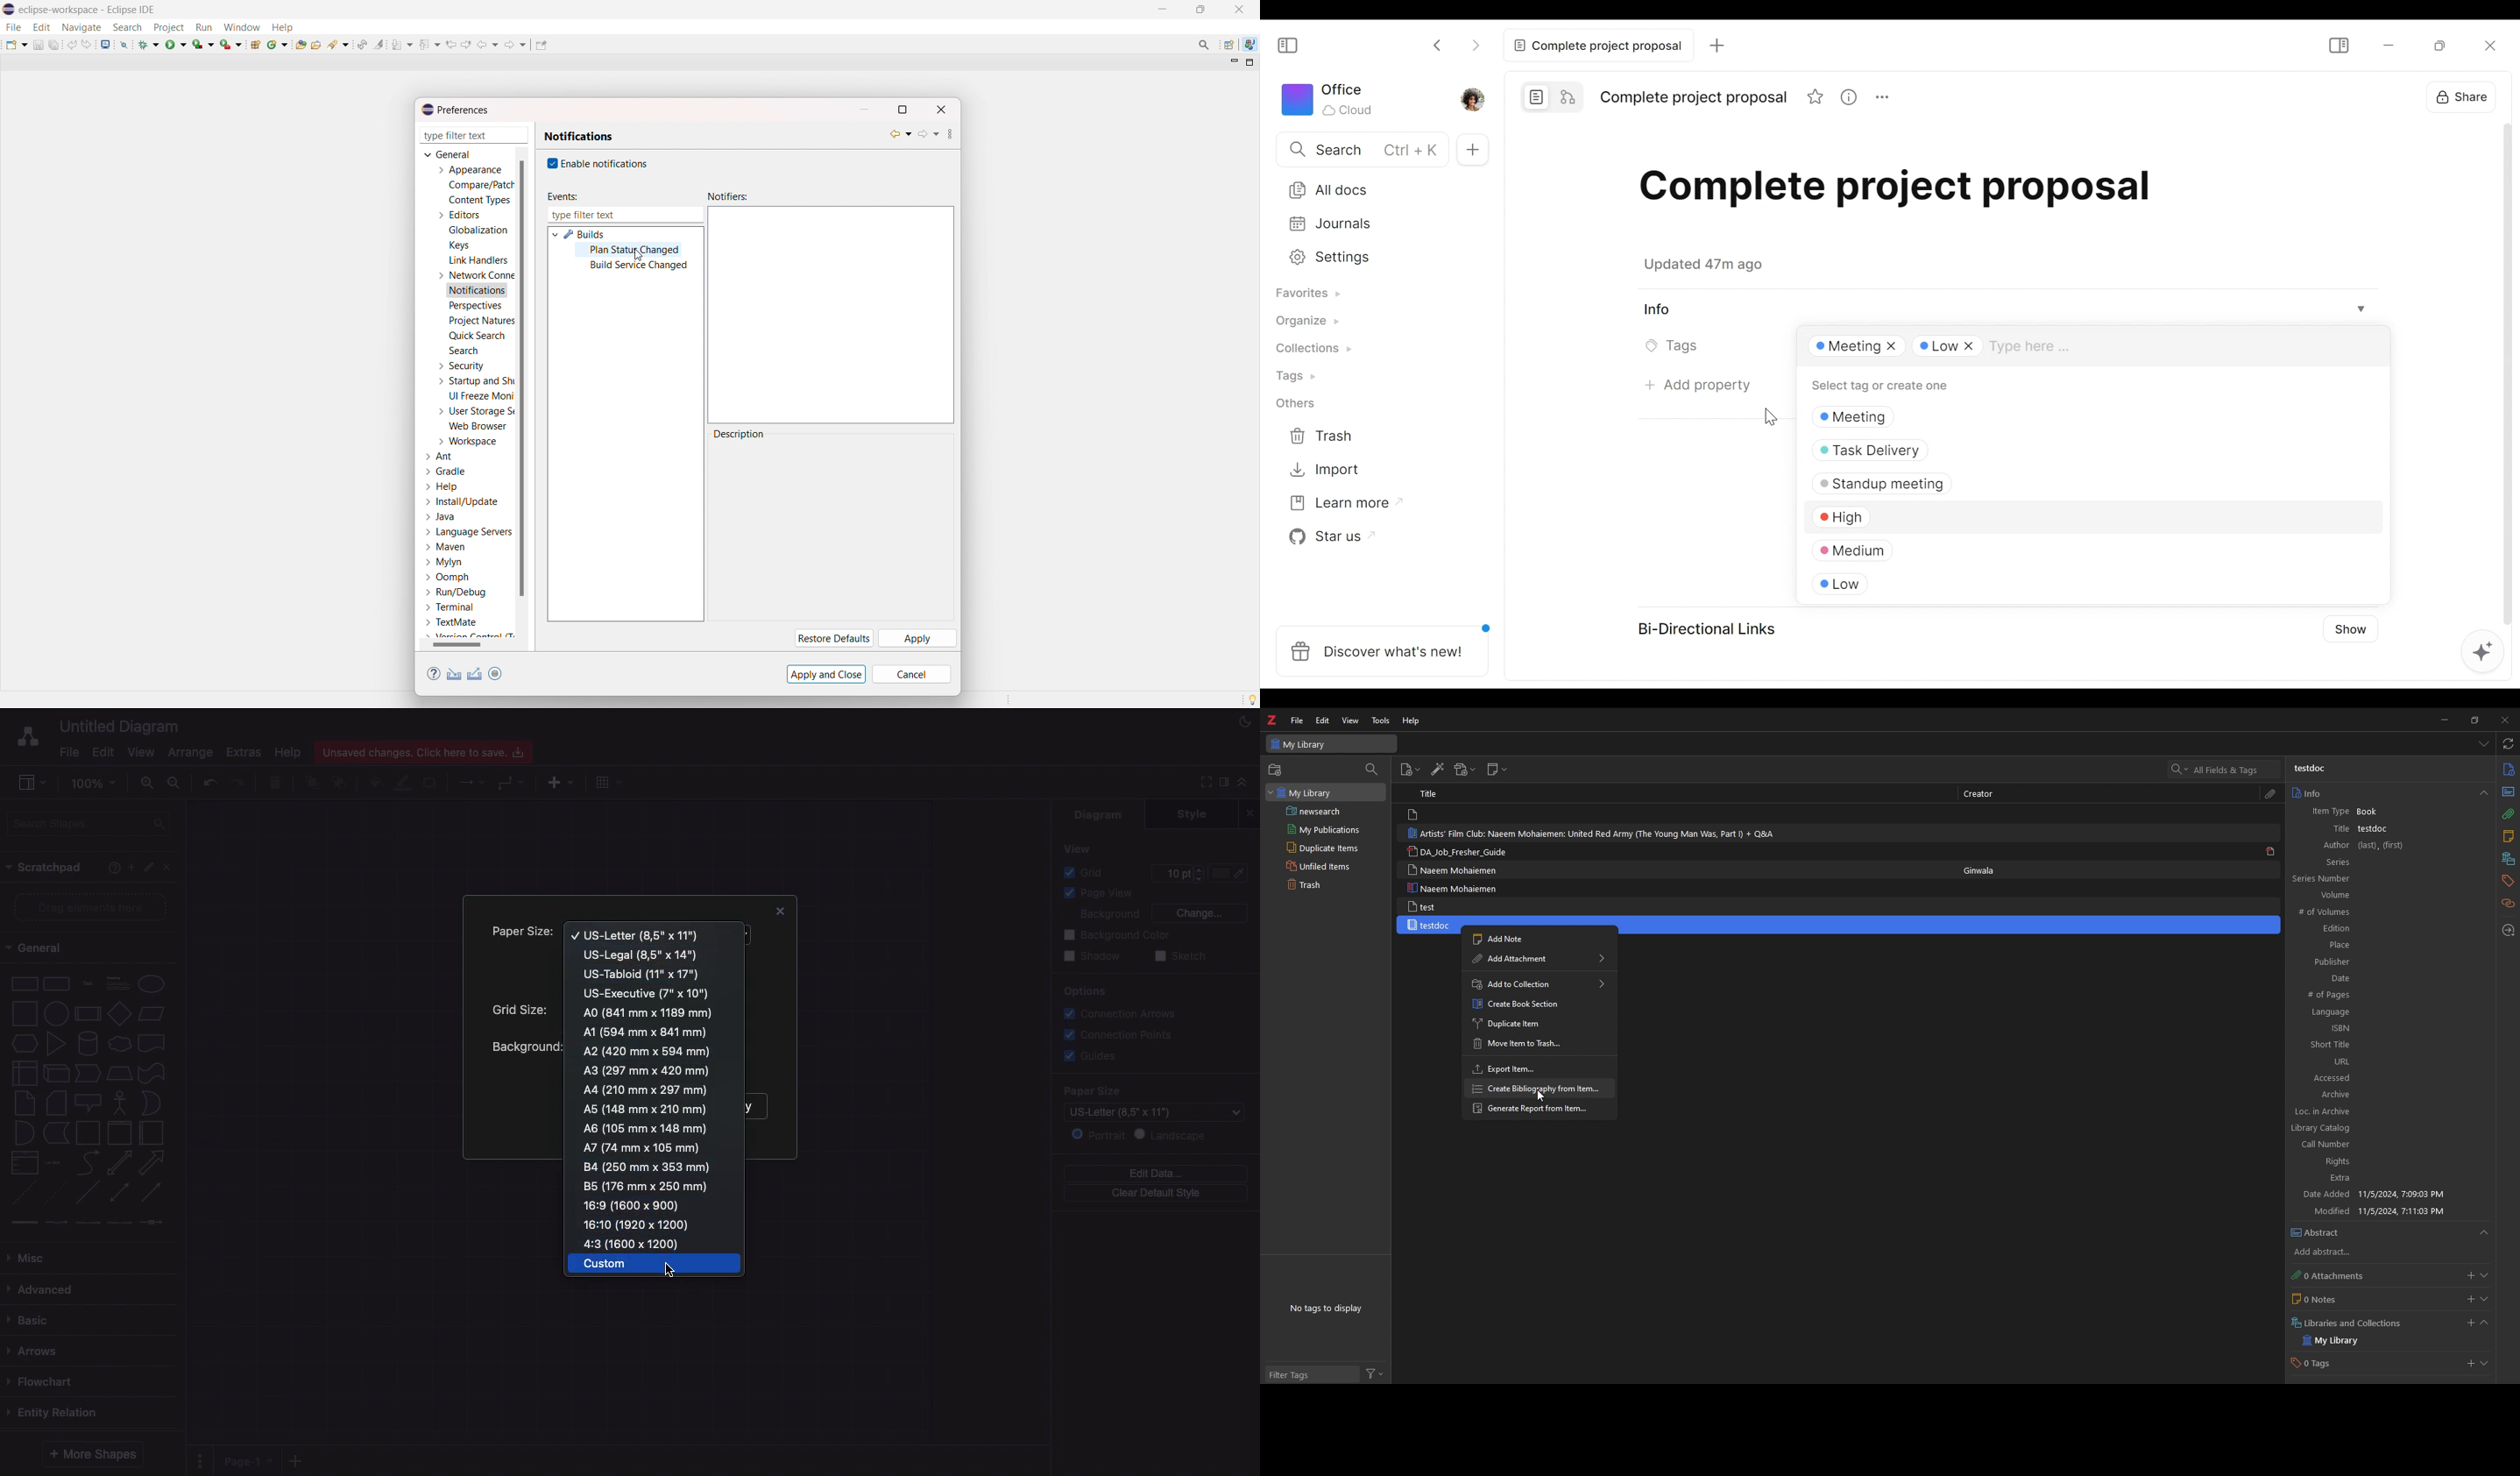 This screenshot has width=2520, height=1484. Describe the element at coordinates (91, 1454) in the screenshot. I see `More shapes` at that location.